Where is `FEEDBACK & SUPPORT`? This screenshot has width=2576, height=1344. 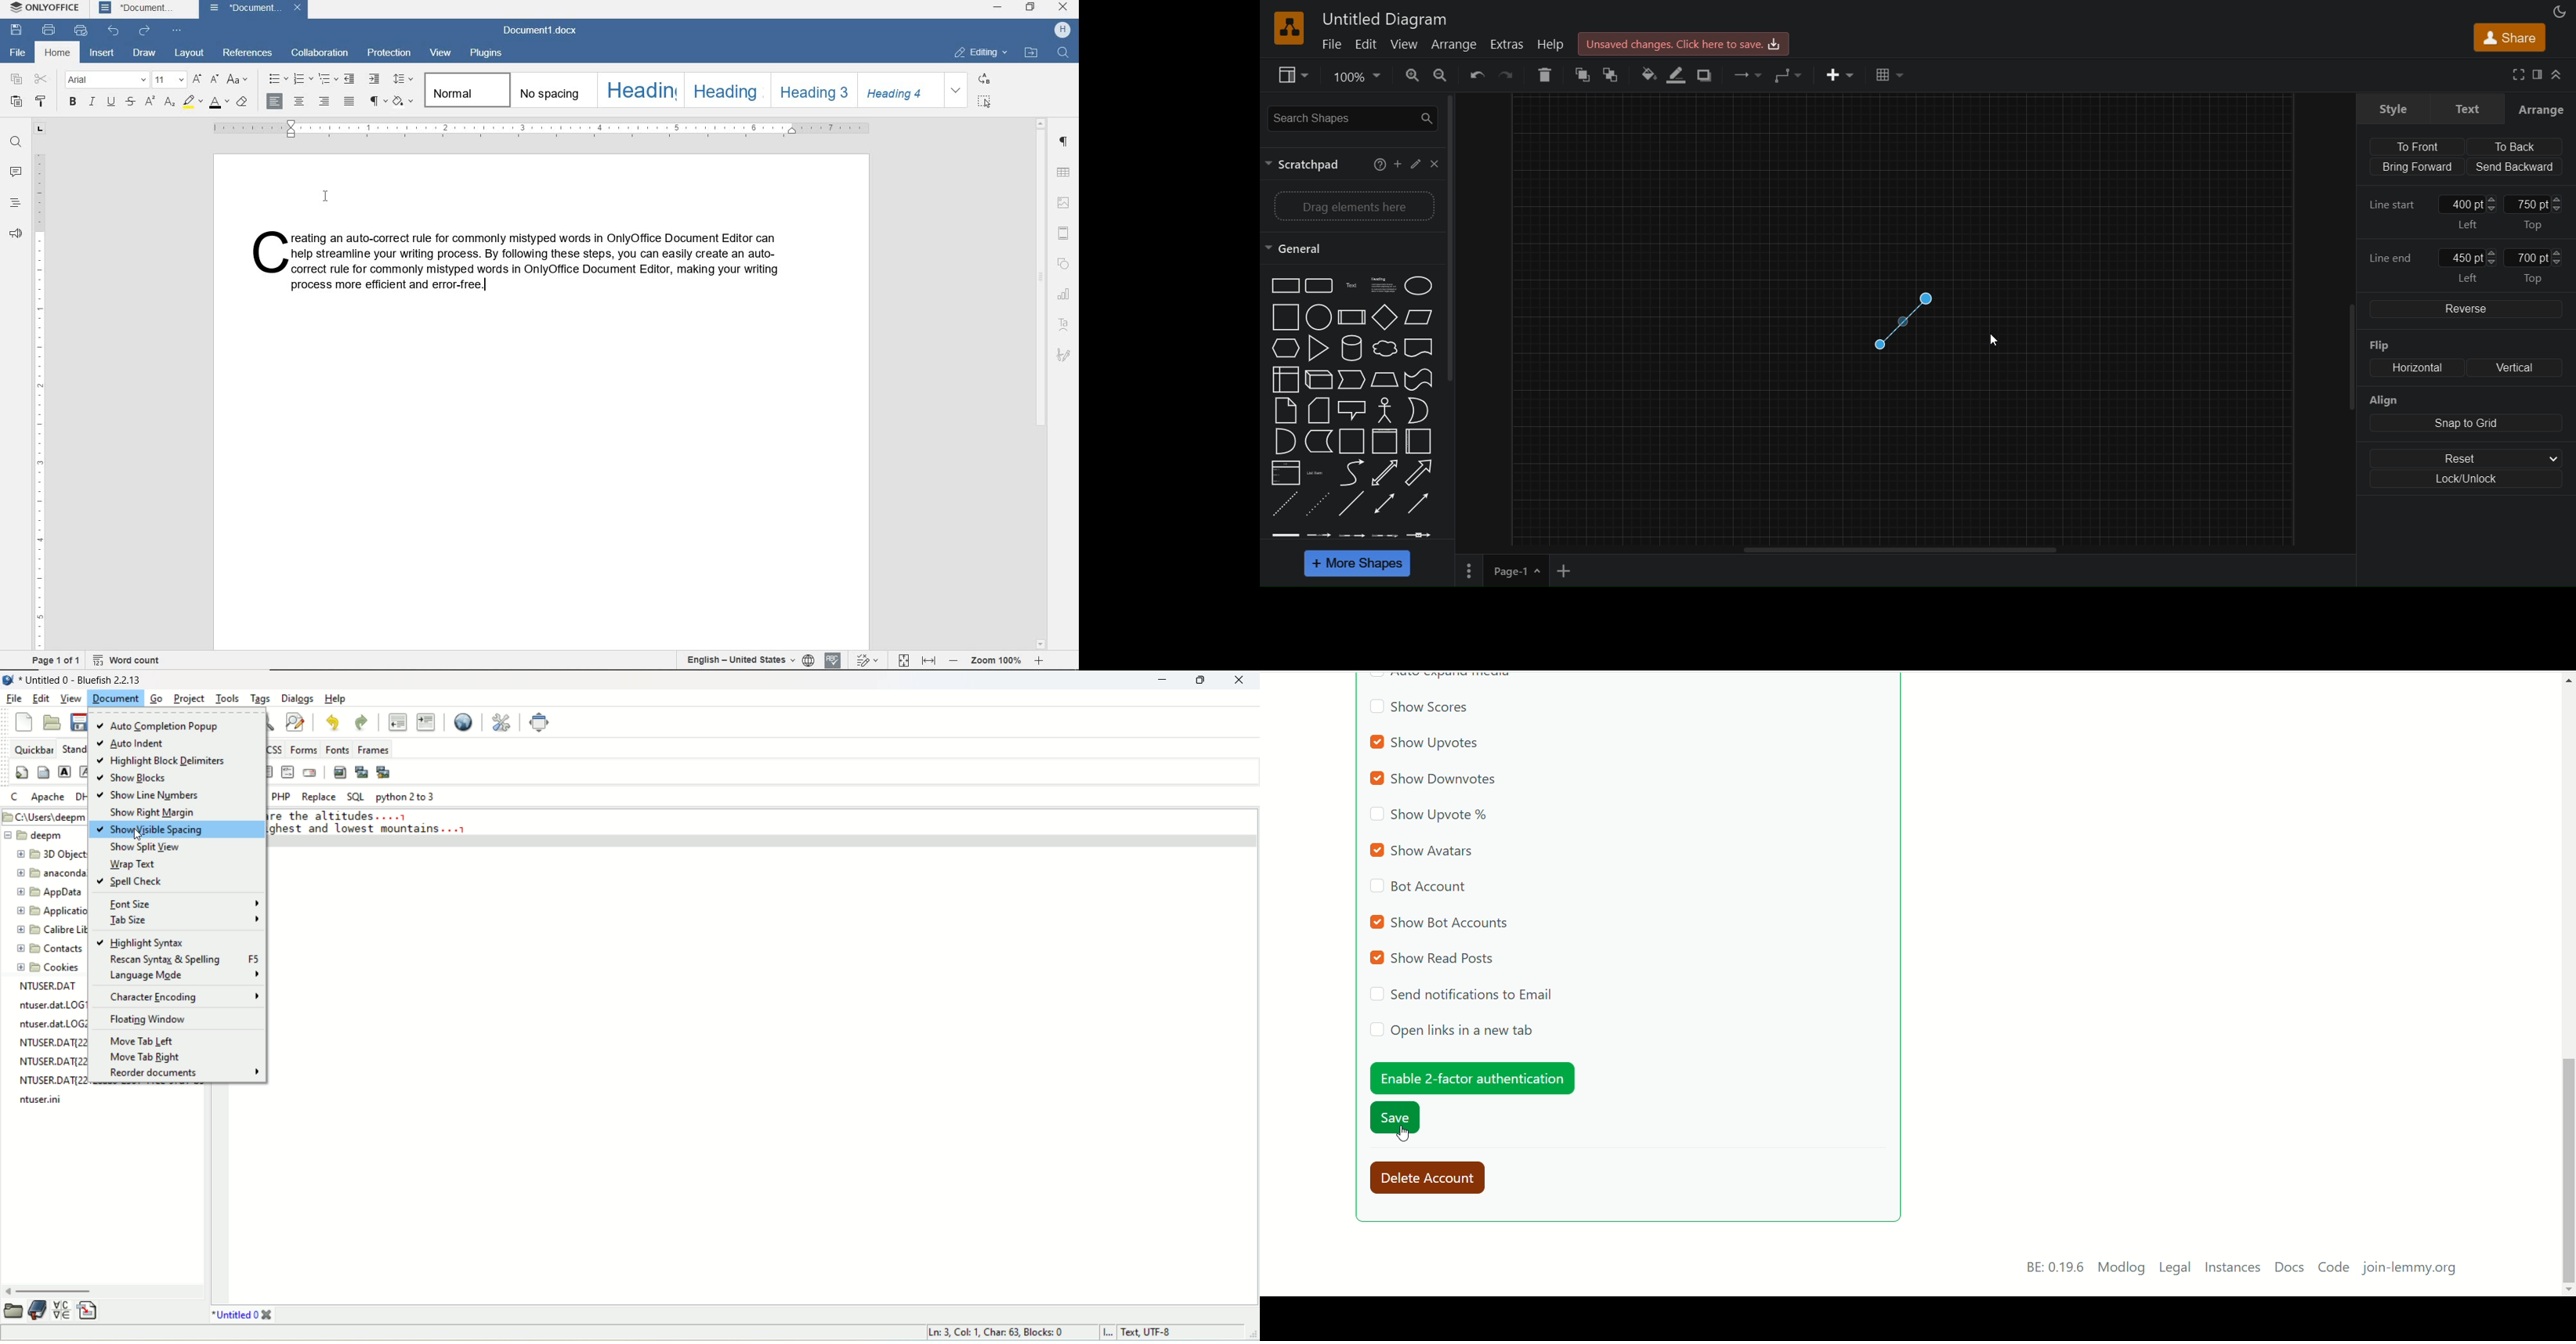
FEEDBACK & SUPPORT is located at coordinates (16, 232).